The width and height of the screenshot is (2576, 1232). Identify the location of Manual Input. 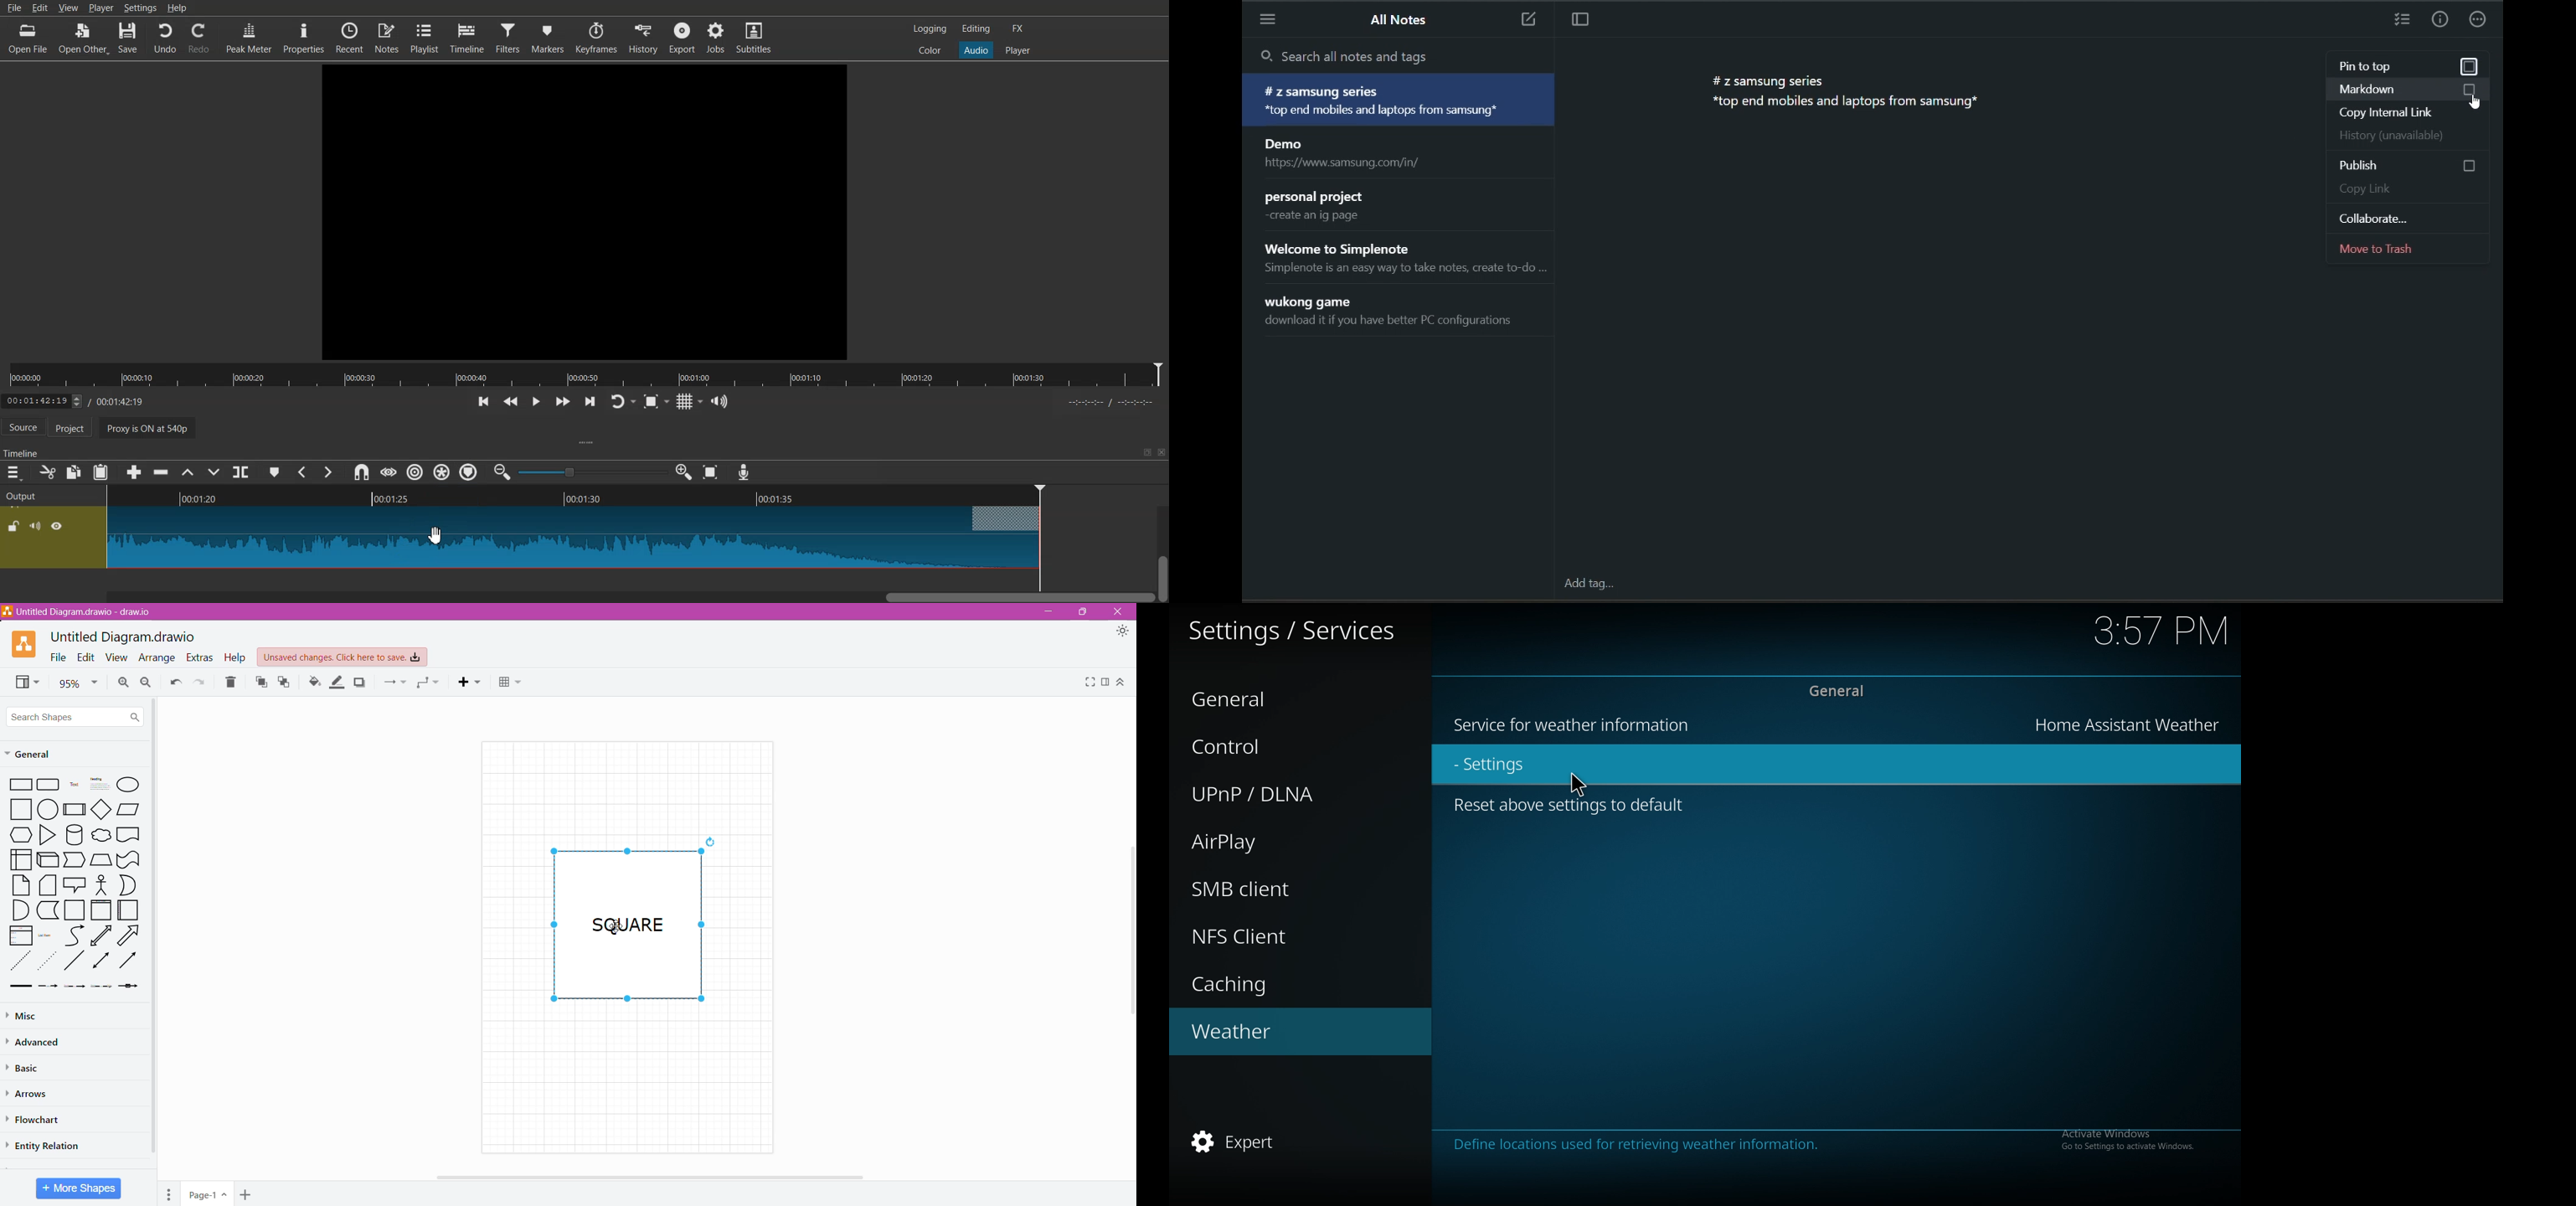
(102, 859).